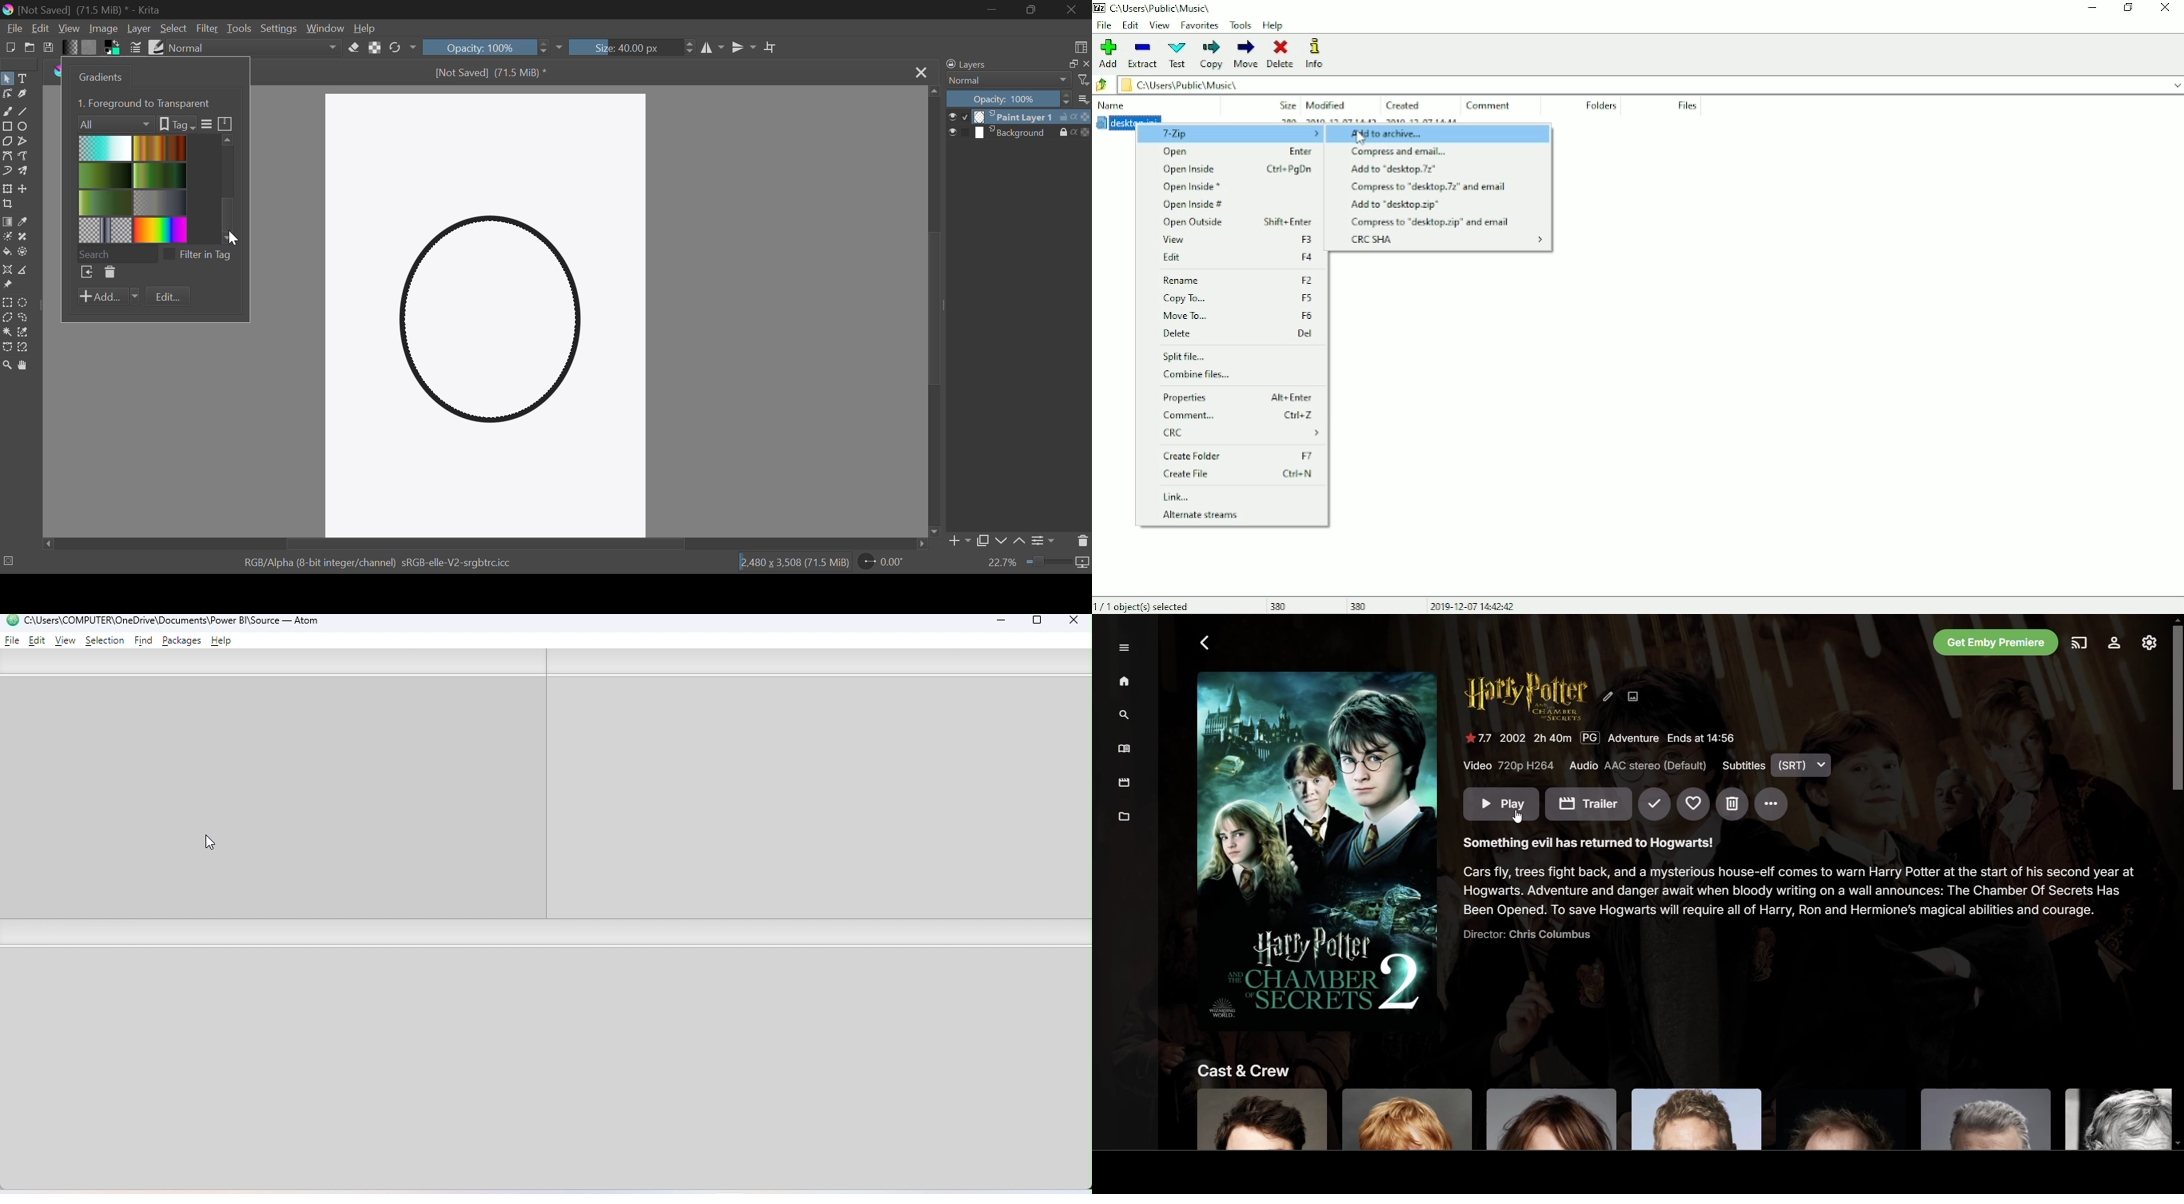 The width and height of the screenshot is (2184, 1204). What do you see at coordinates (26, 127) in the screenshot?
I see `Elipses` at bounding box center [26, 127].